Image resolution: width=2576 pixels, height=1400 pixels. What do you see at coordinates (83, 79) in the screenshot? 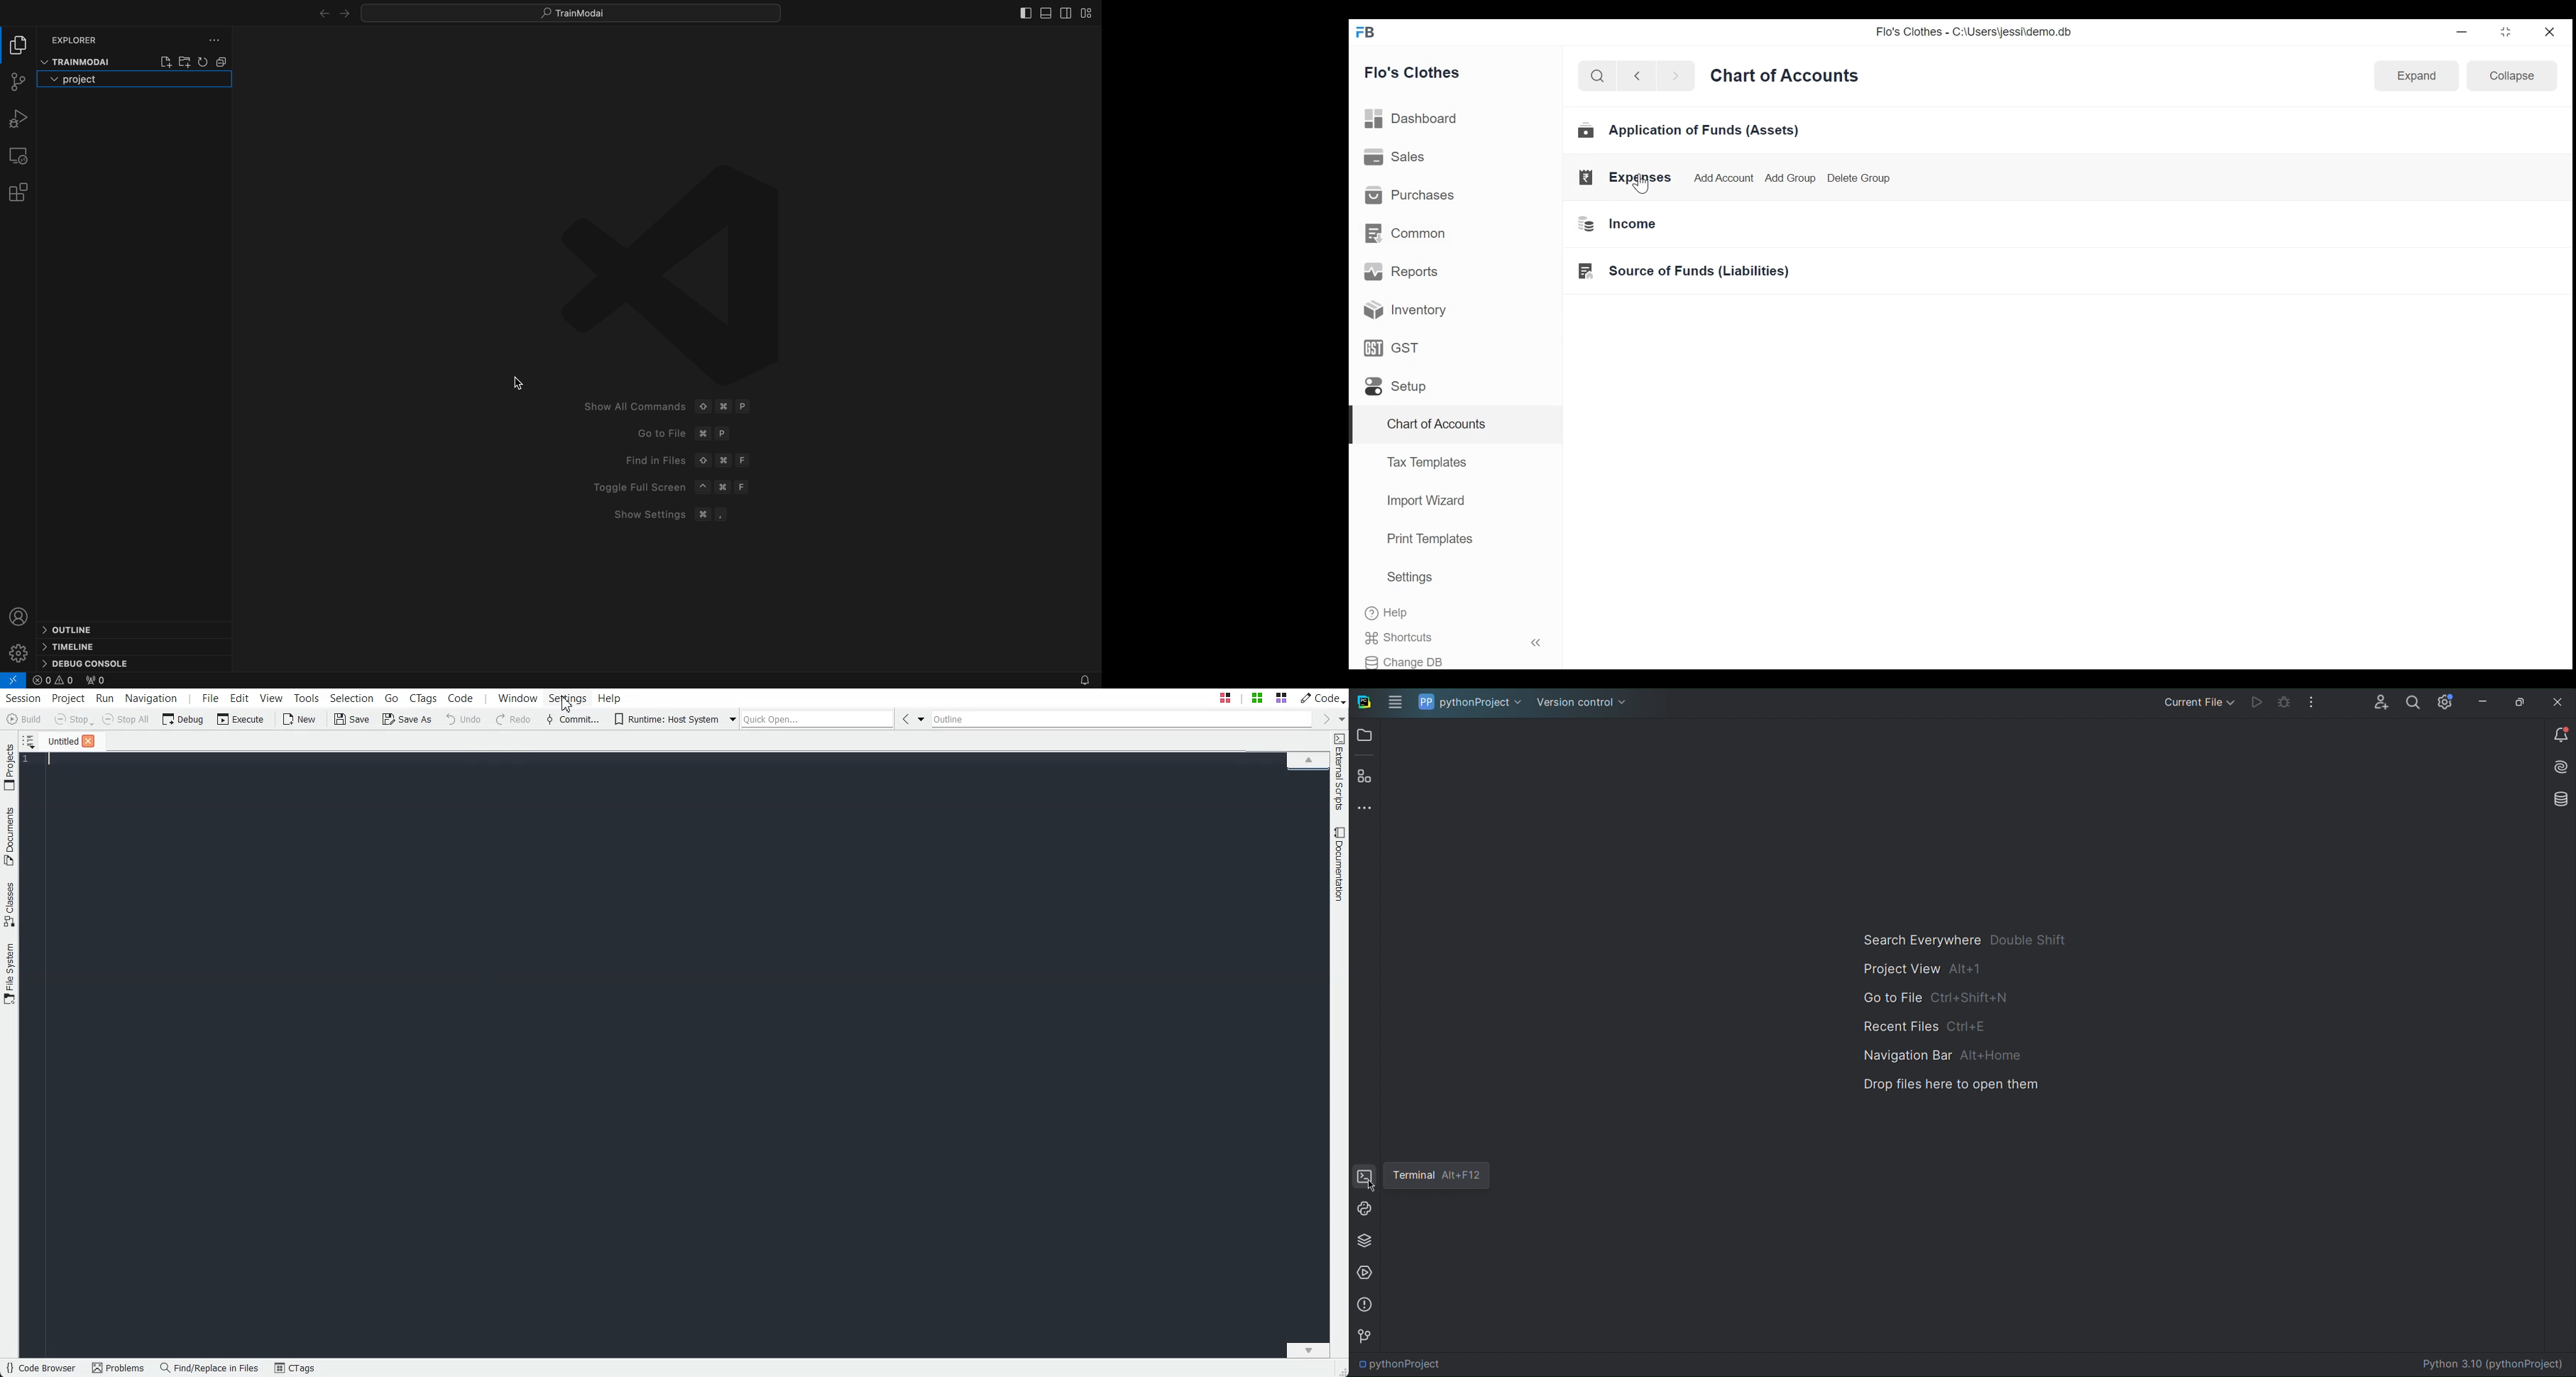
I see `folder` at bounding box center [83, 79].